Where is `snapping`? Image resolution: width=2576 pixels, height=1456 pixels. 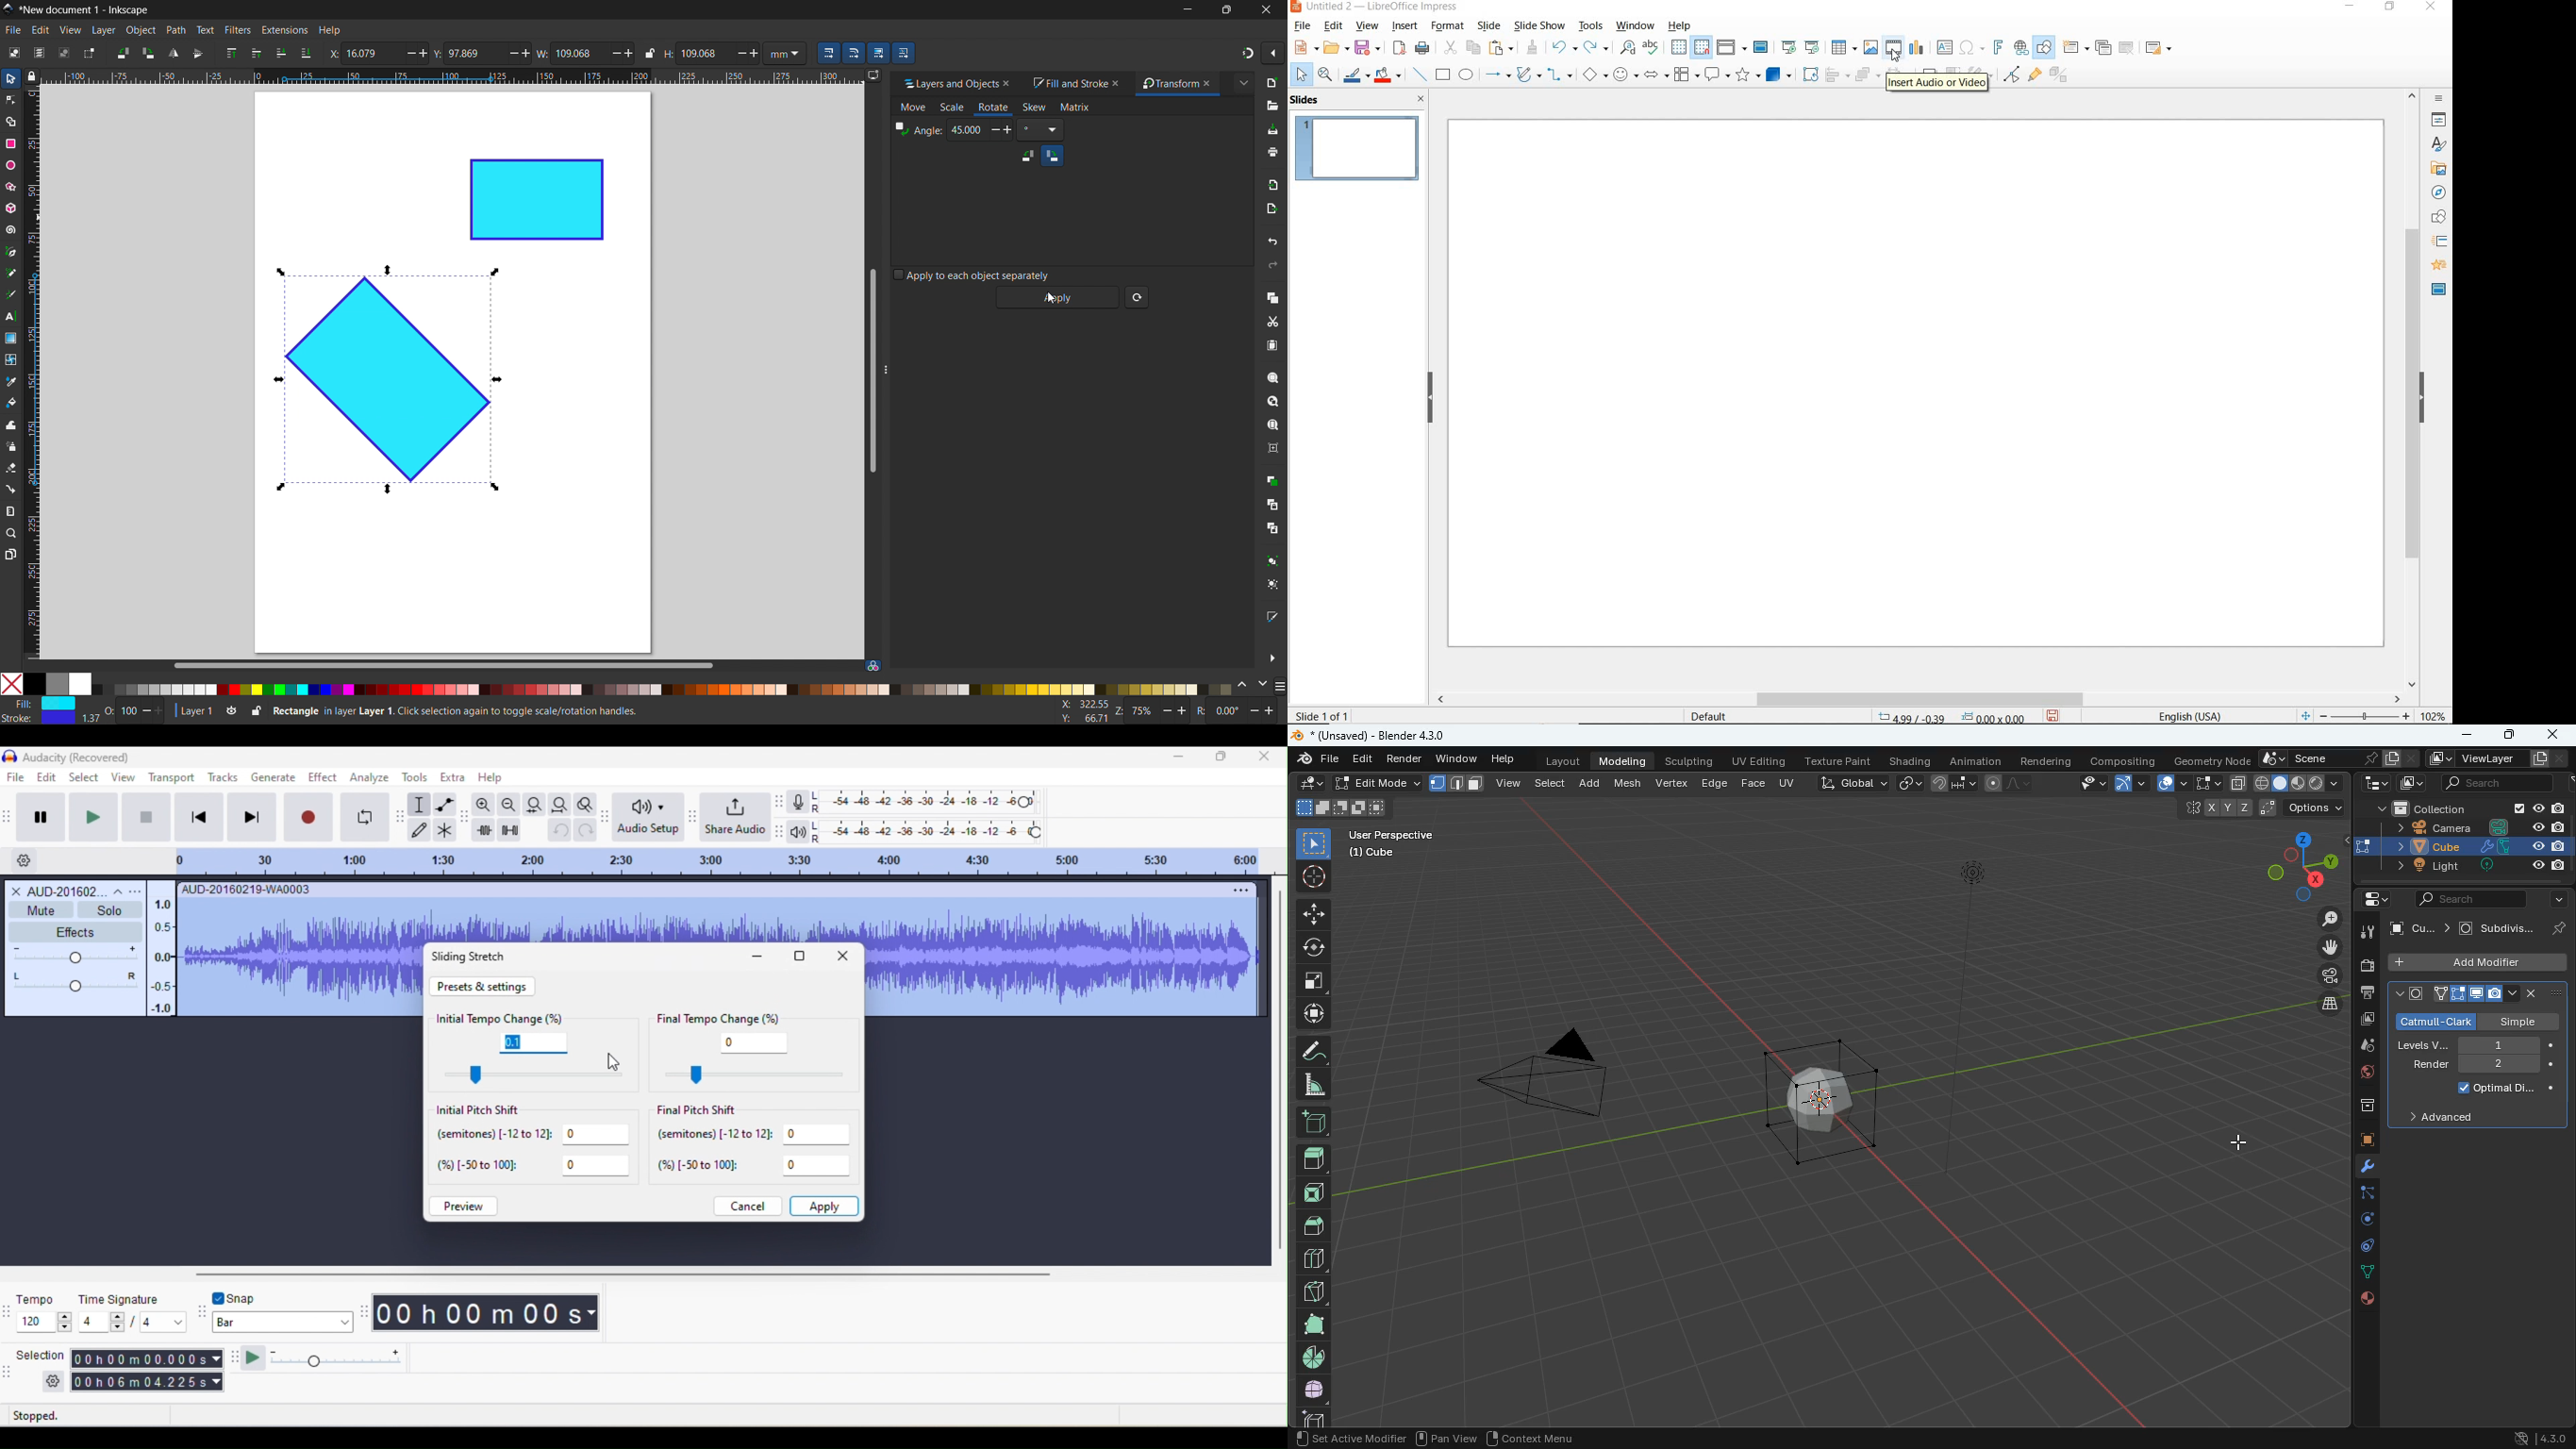
snapping is located at coordinates (1248, 53).